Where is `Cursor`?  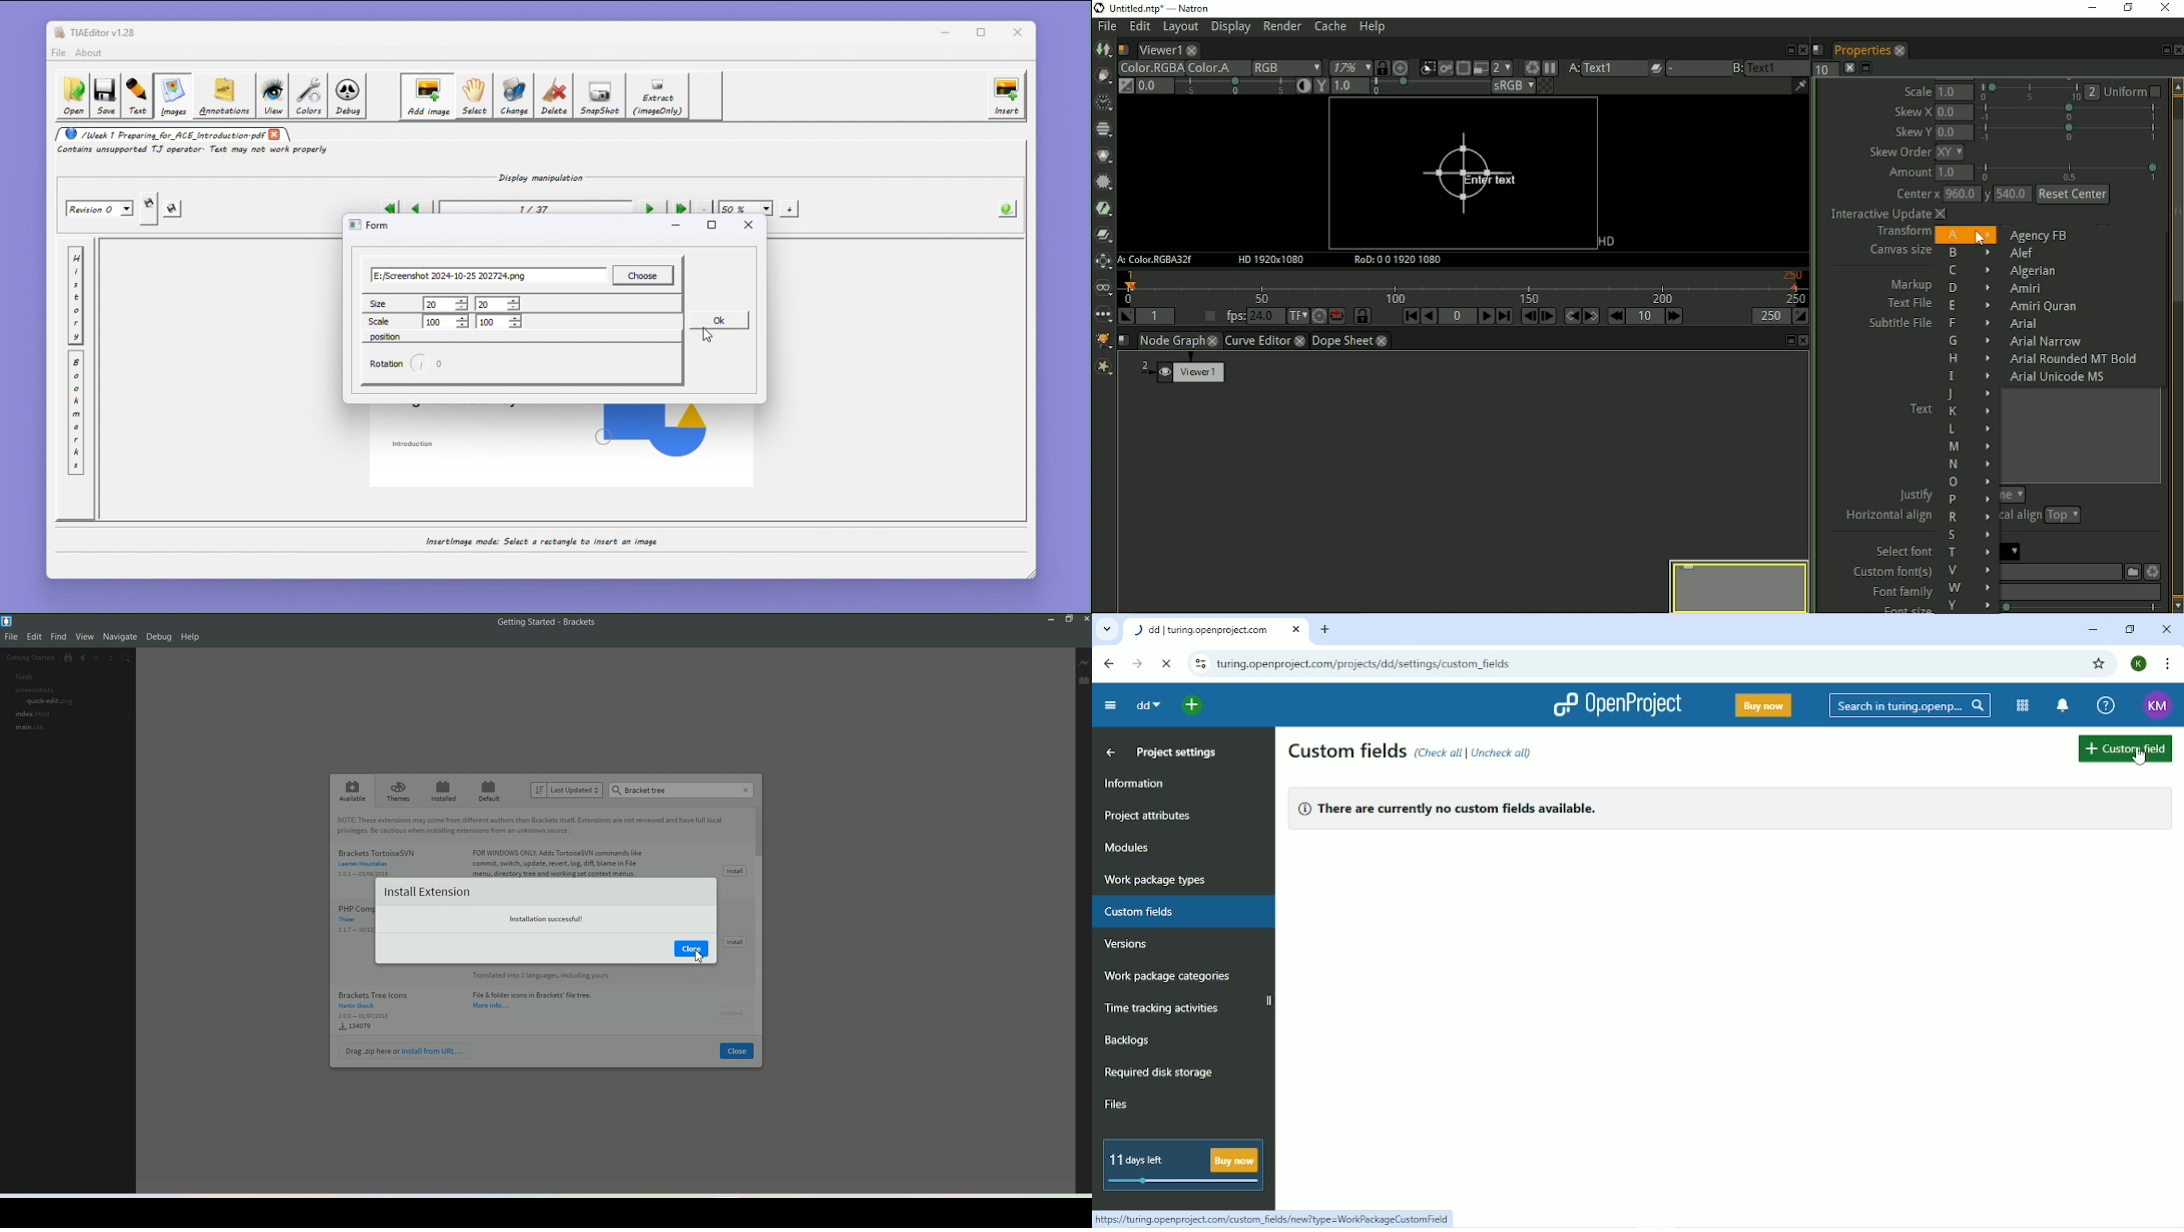 Cursor is located at coordinates (697, 956).